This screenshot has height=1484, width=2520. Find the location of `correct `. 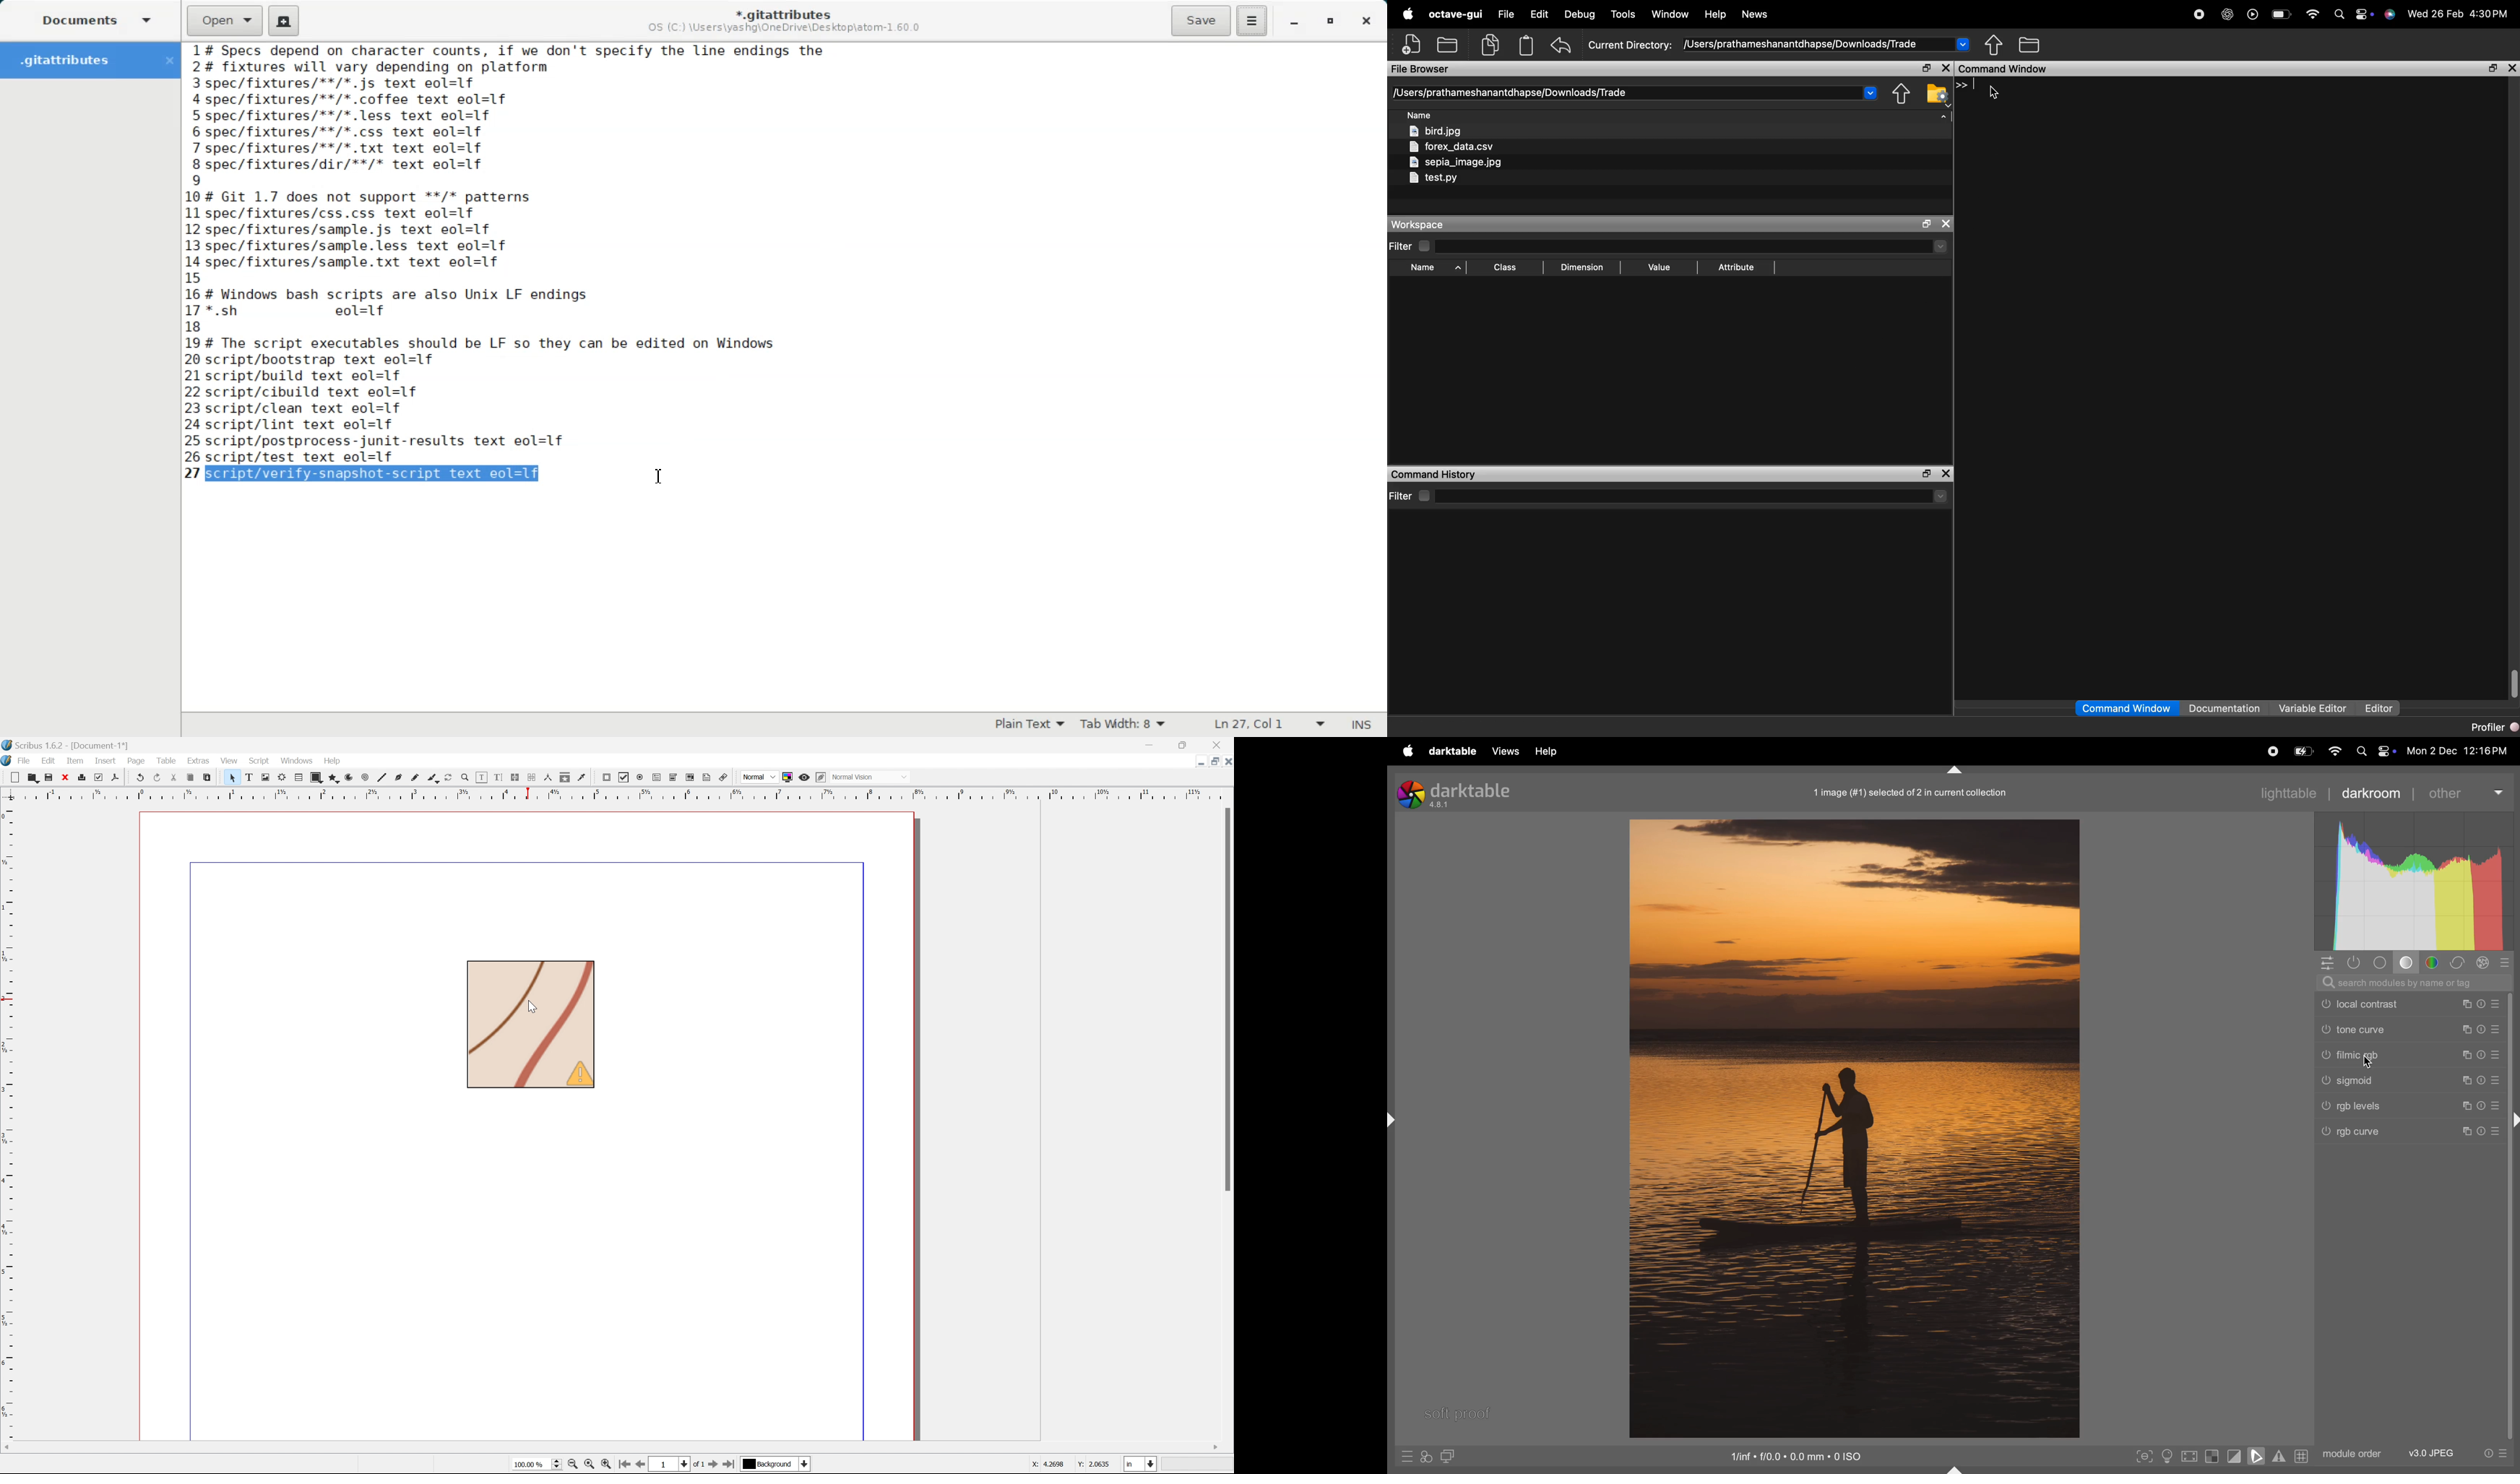

correct  is located at coordinates (2457, 963).